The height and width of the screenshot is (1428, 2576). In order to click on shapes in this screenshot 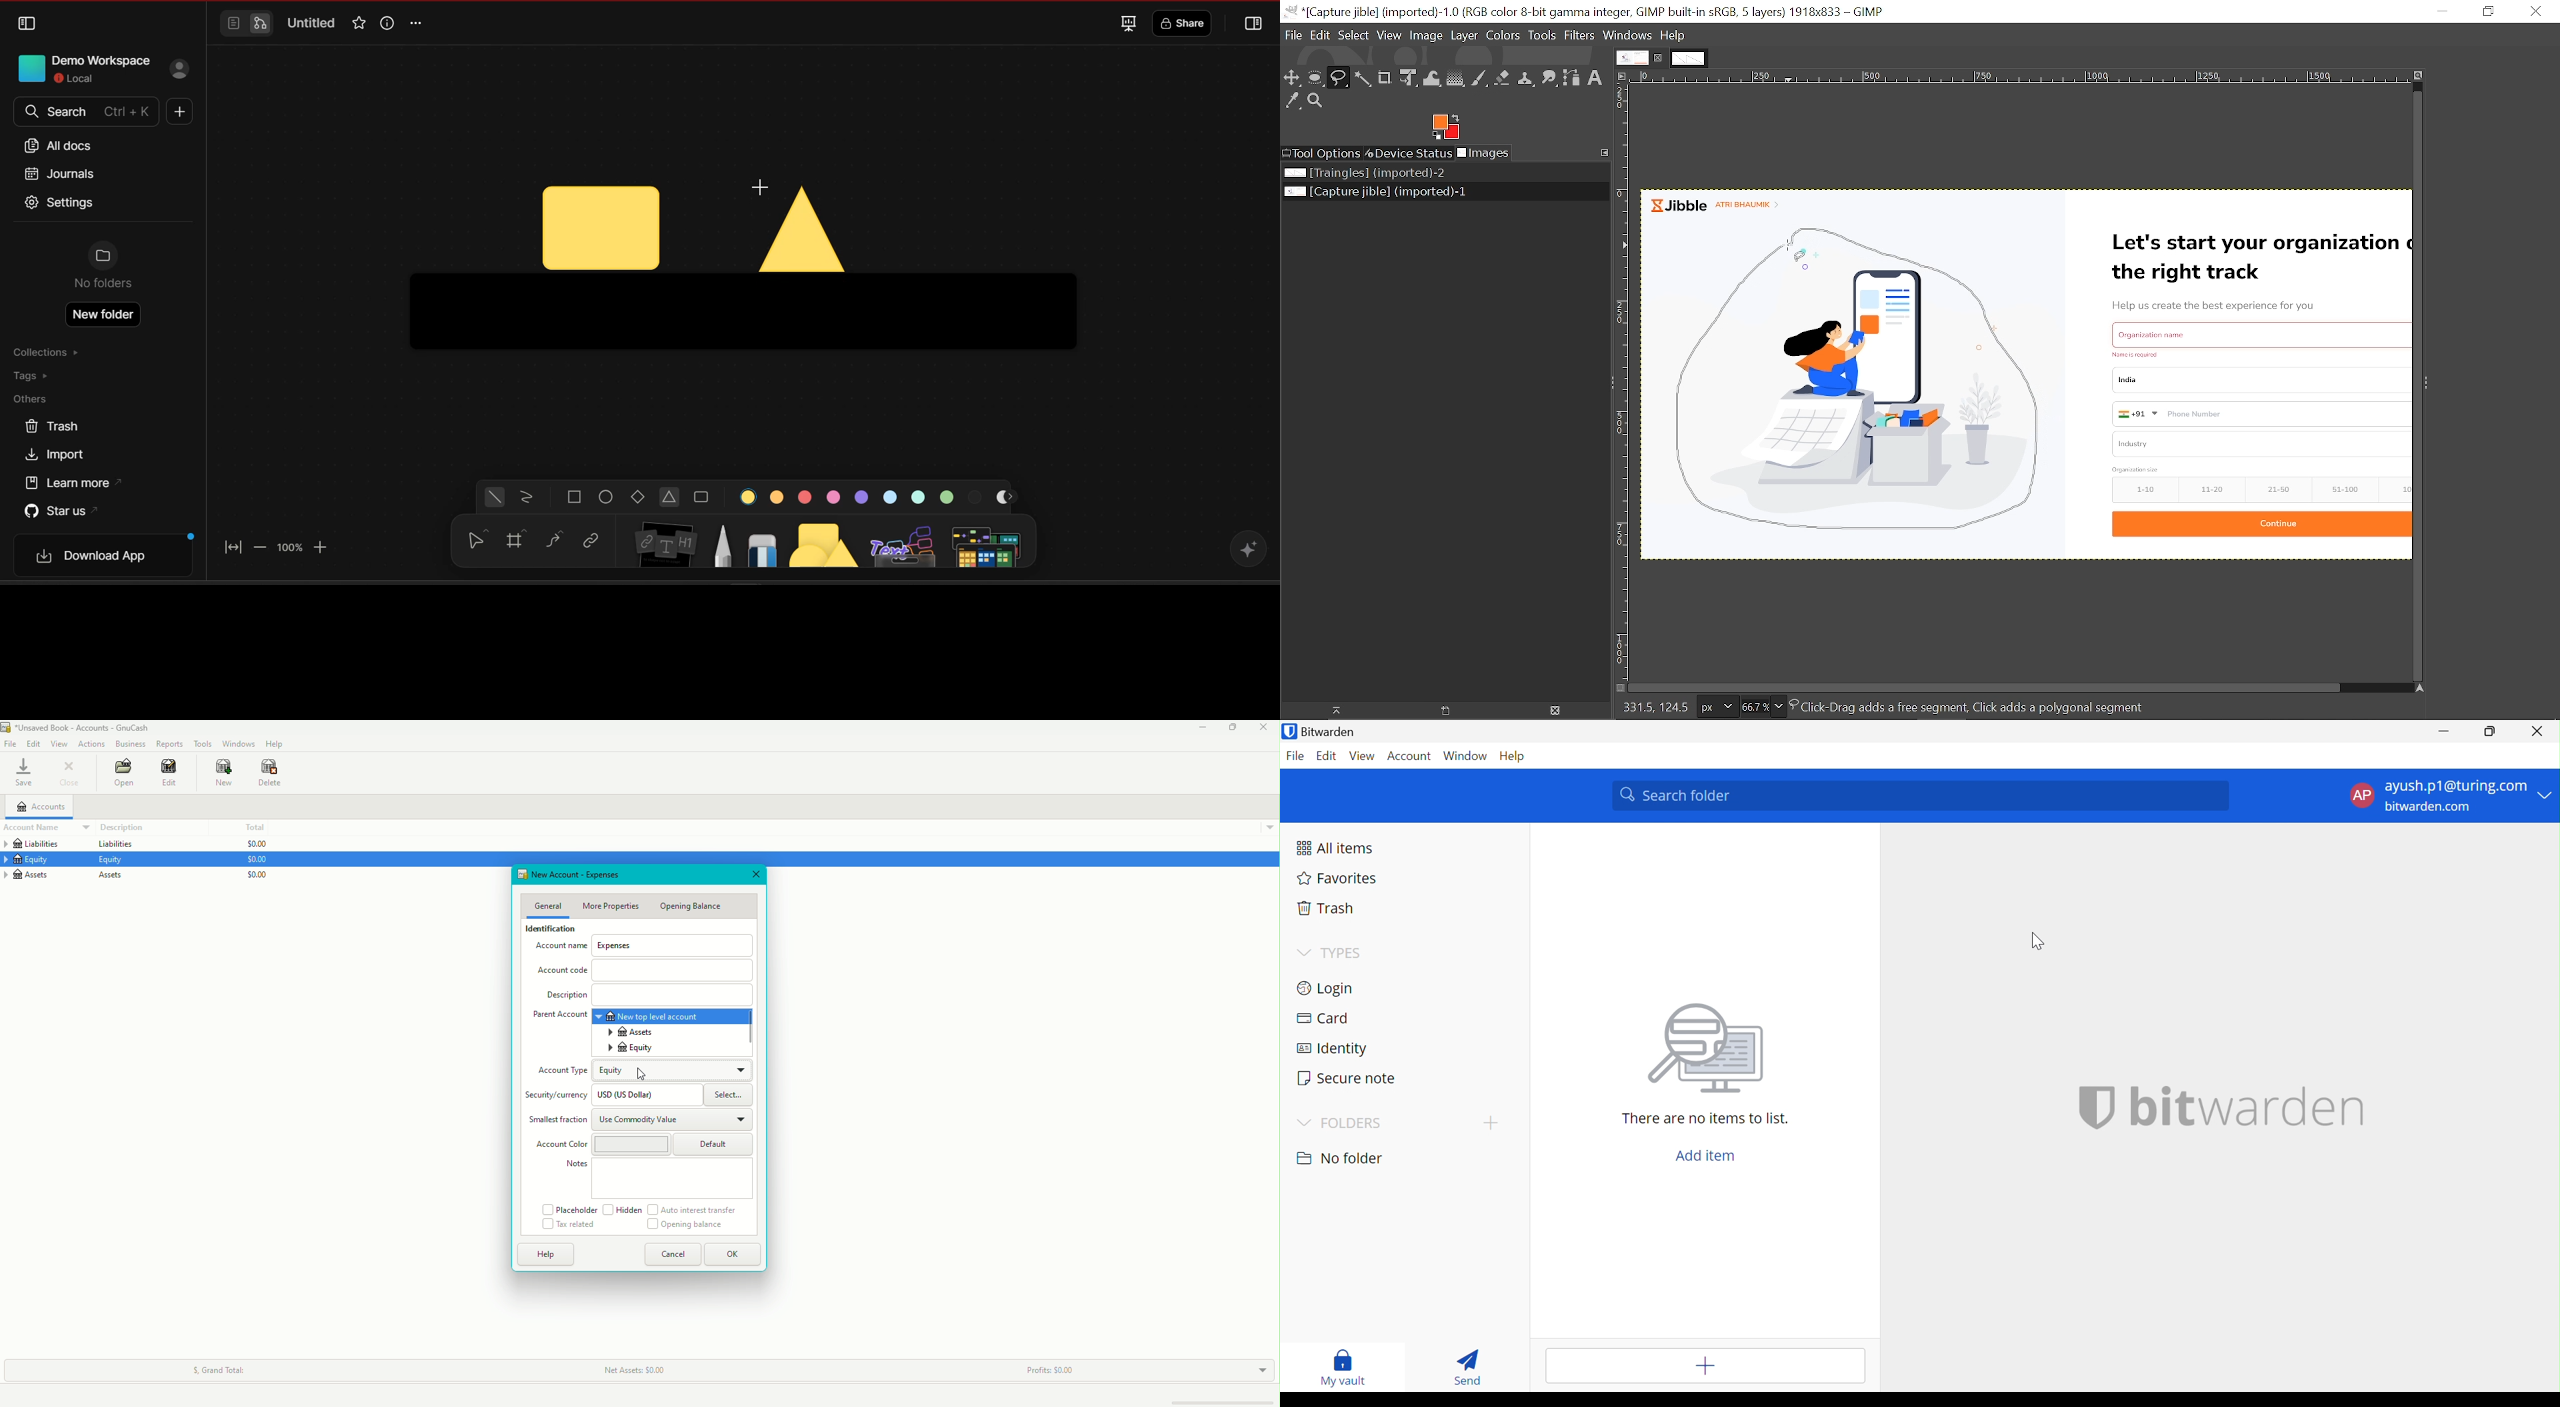, I will do `click(825, 542)`.